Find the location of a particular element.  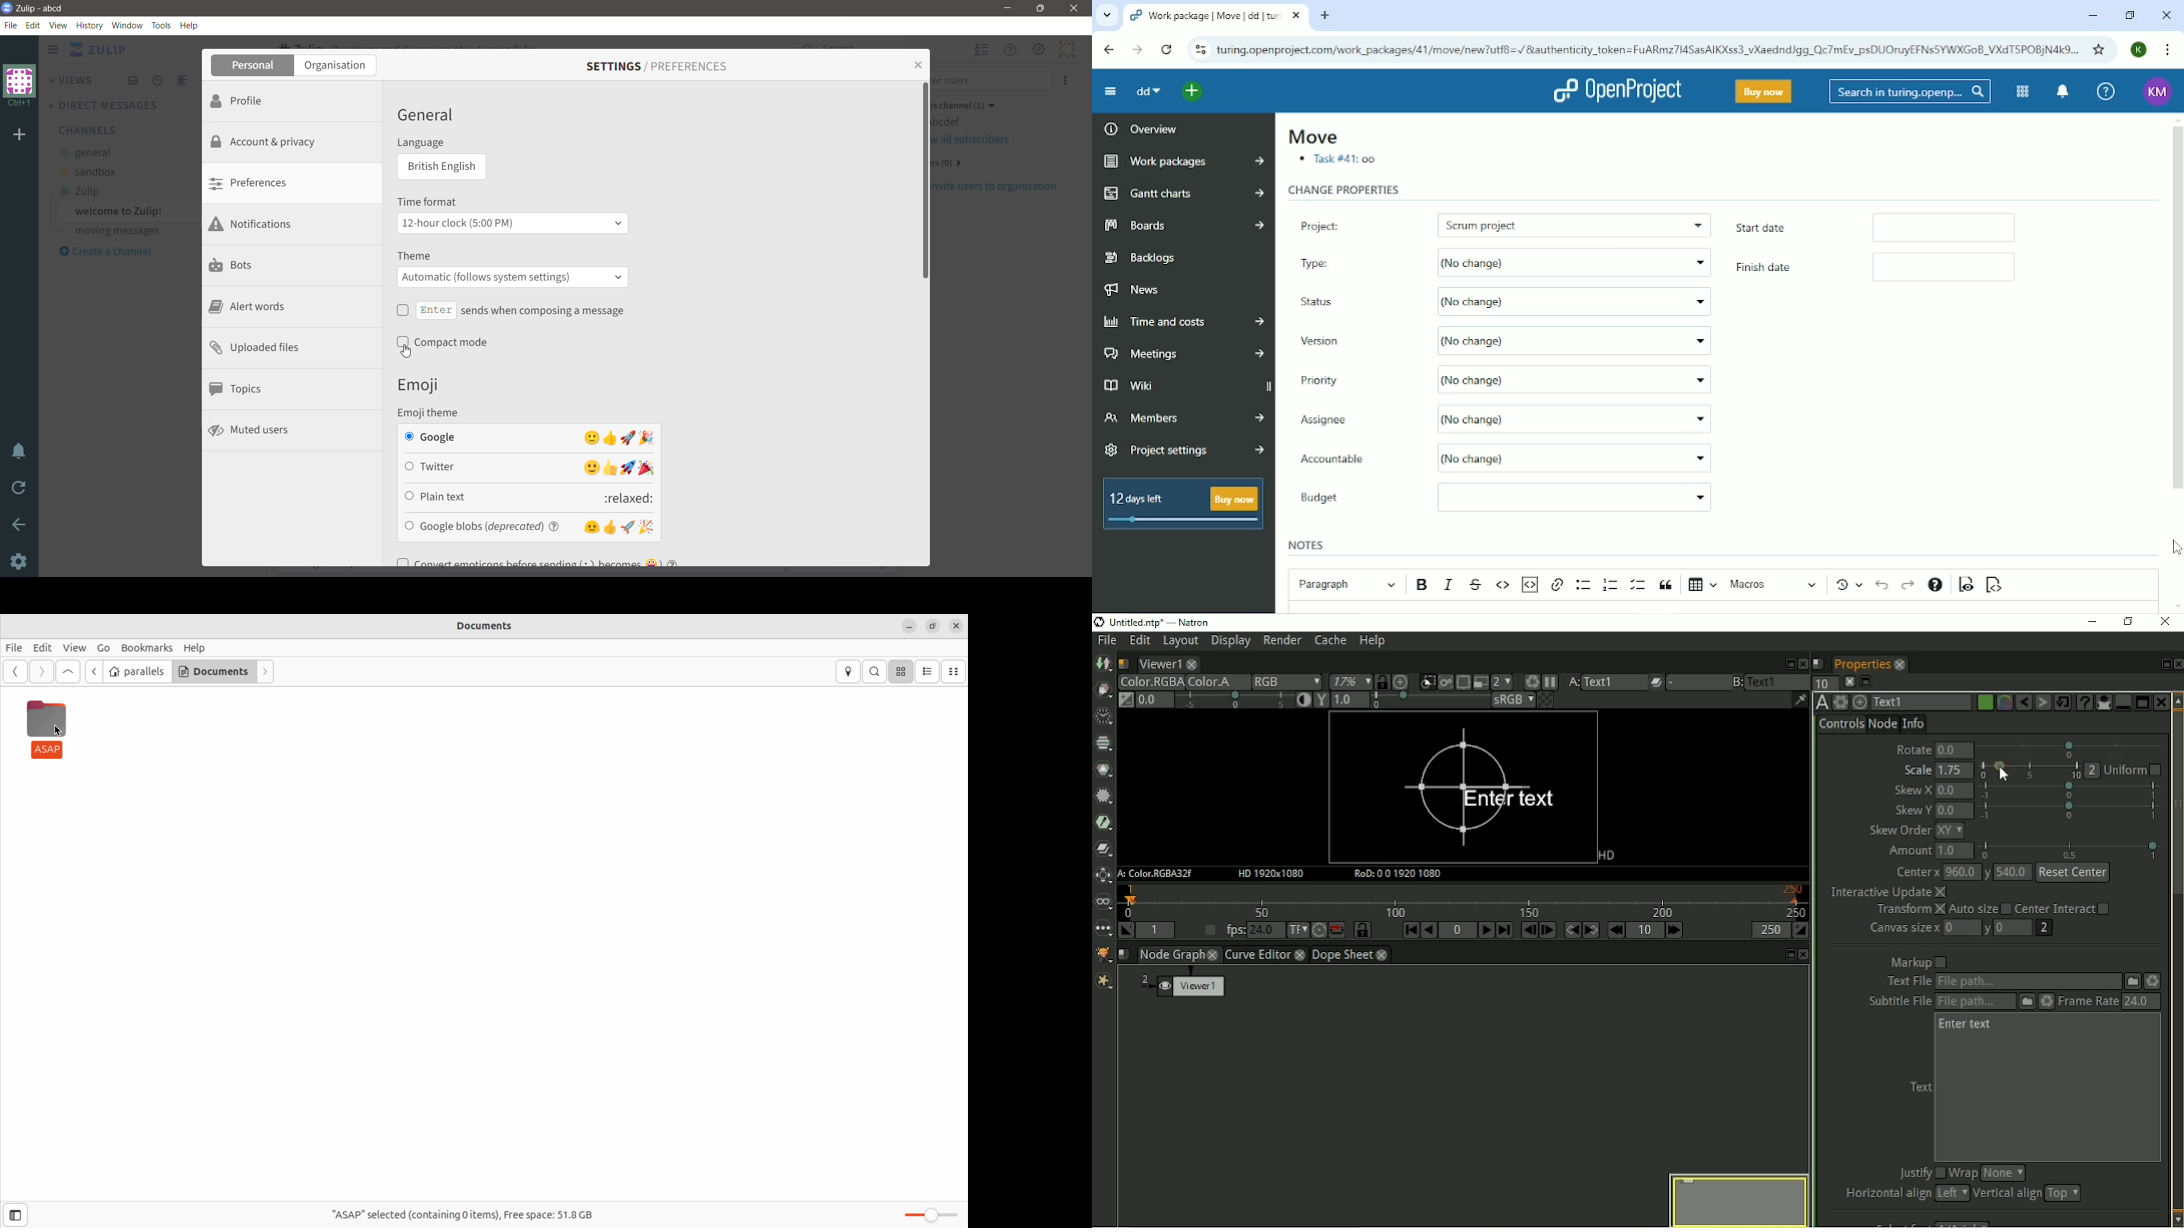

Direct Messages is located at coordinates (106, 105).